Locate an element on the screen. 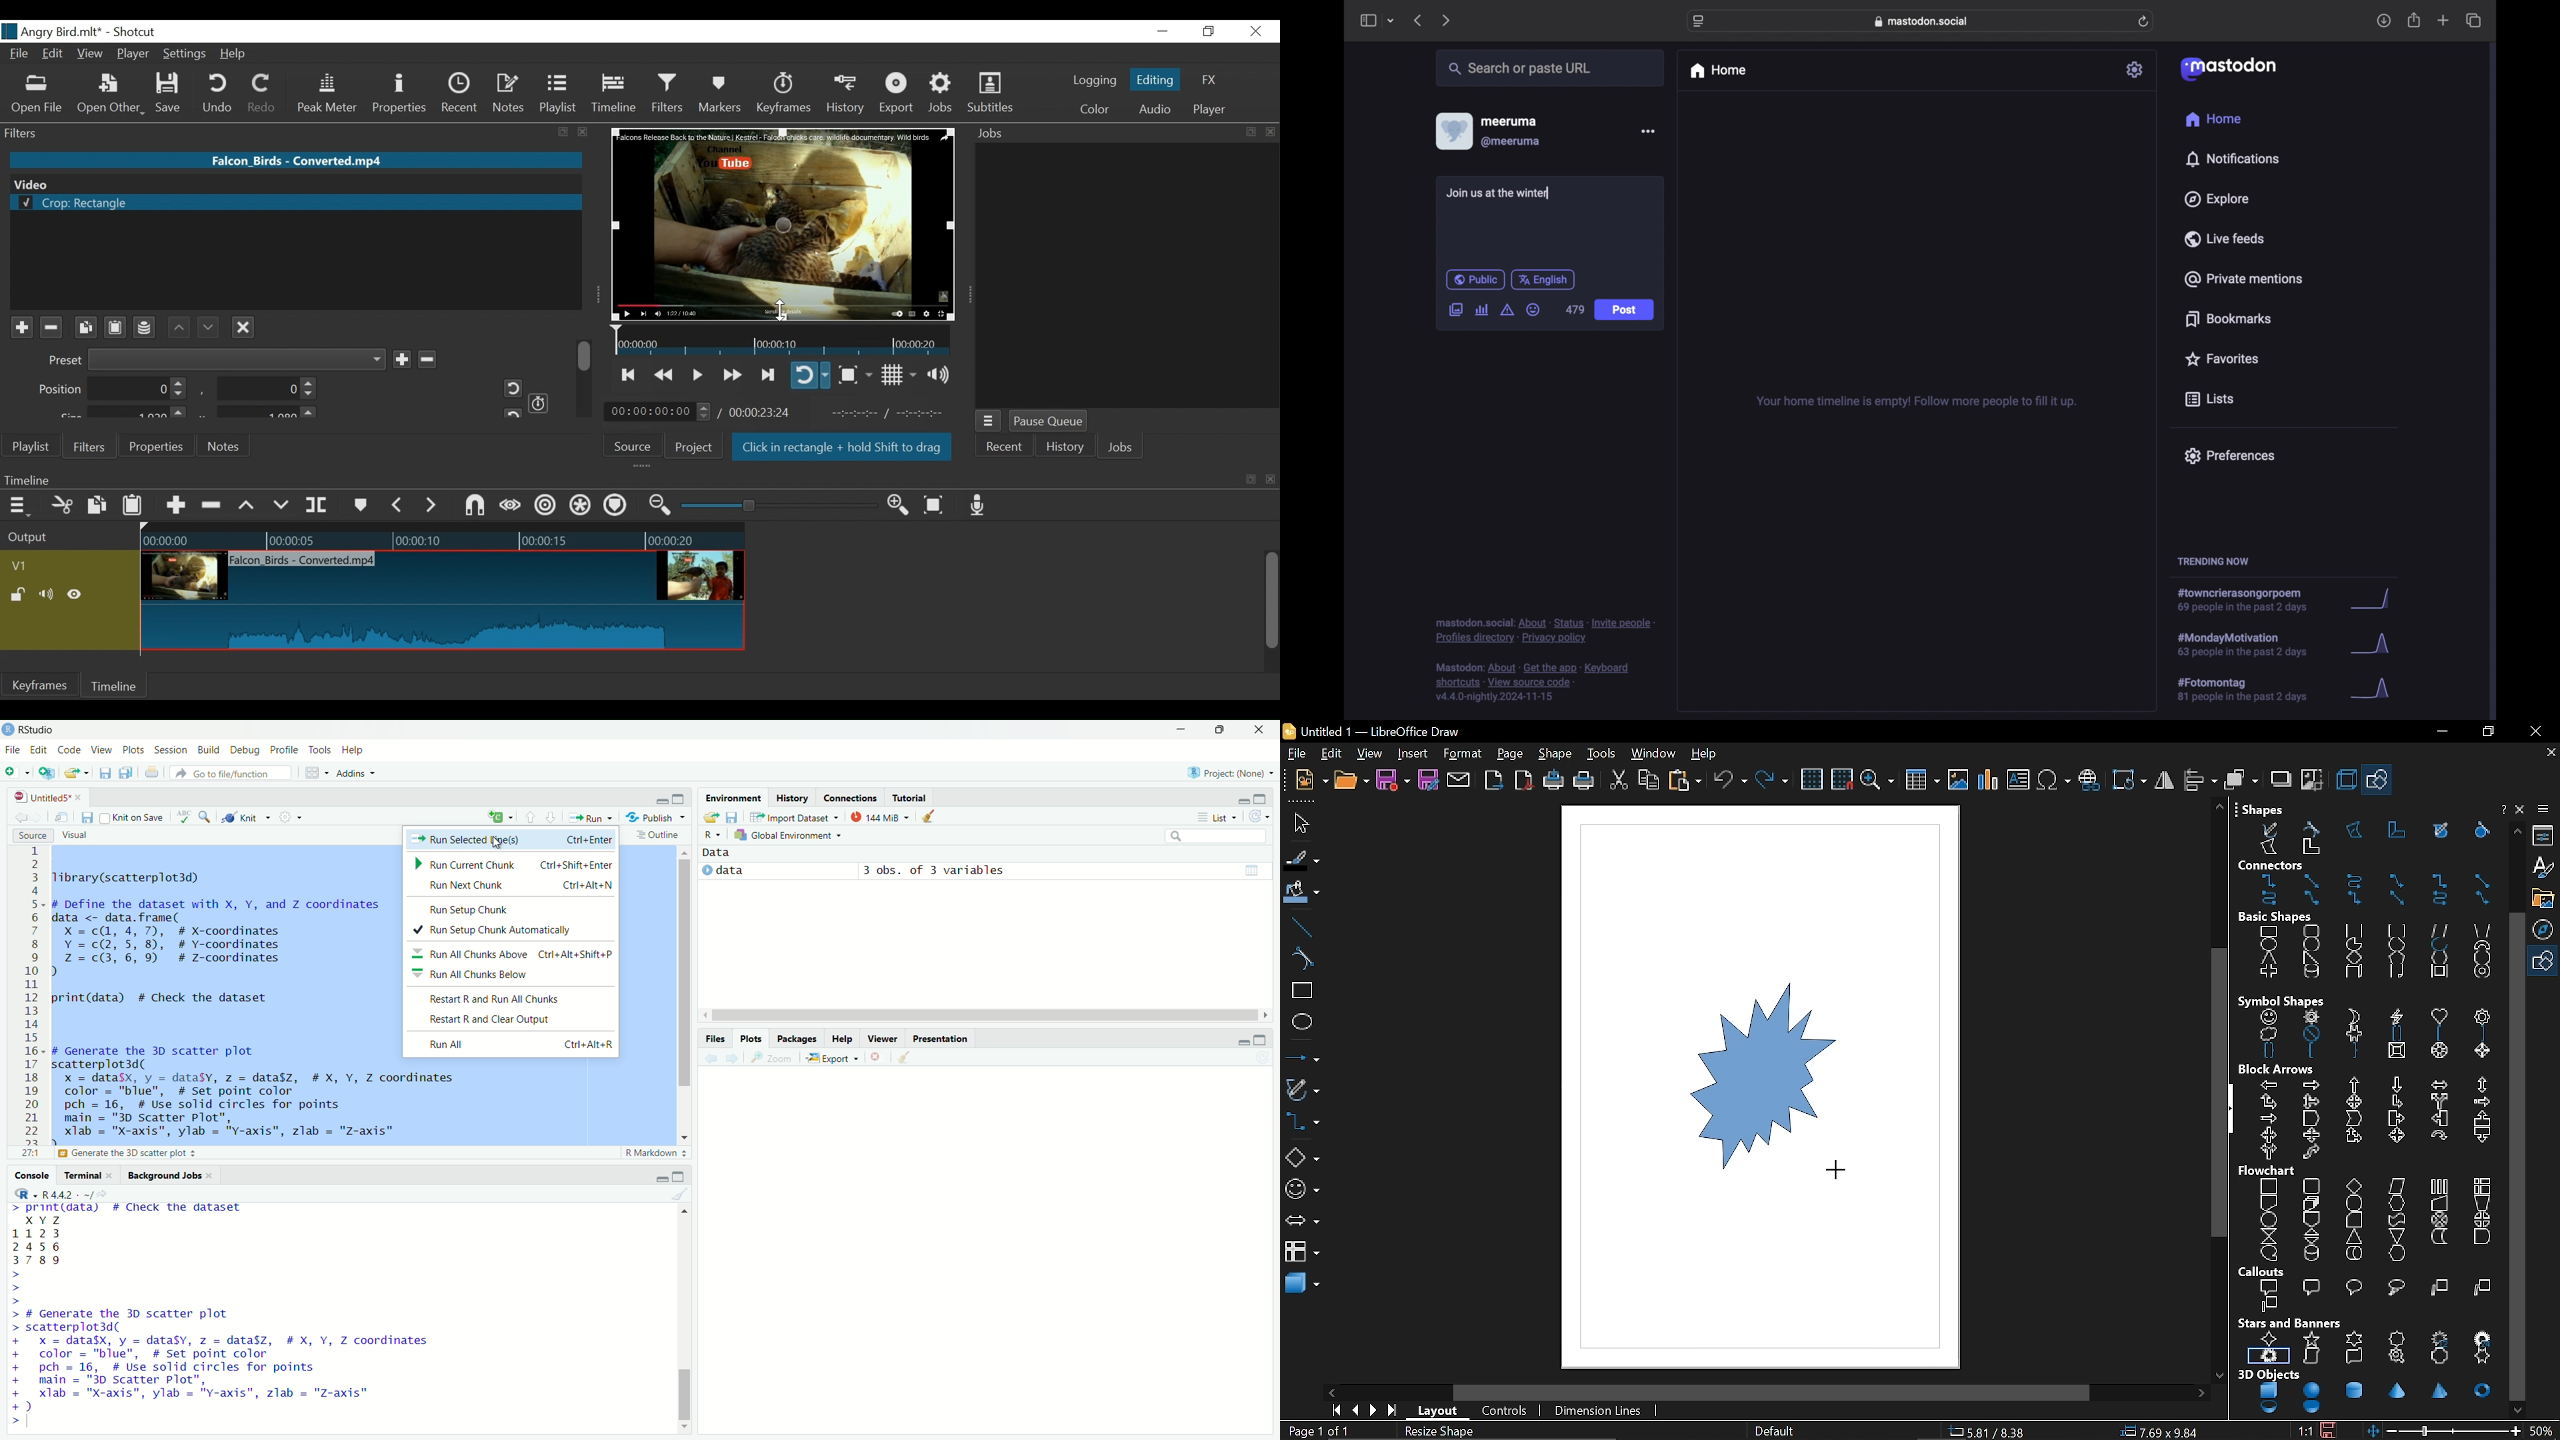 This screenshot has width=2576, height=1456. redo is located at coordinates (1772, 782).